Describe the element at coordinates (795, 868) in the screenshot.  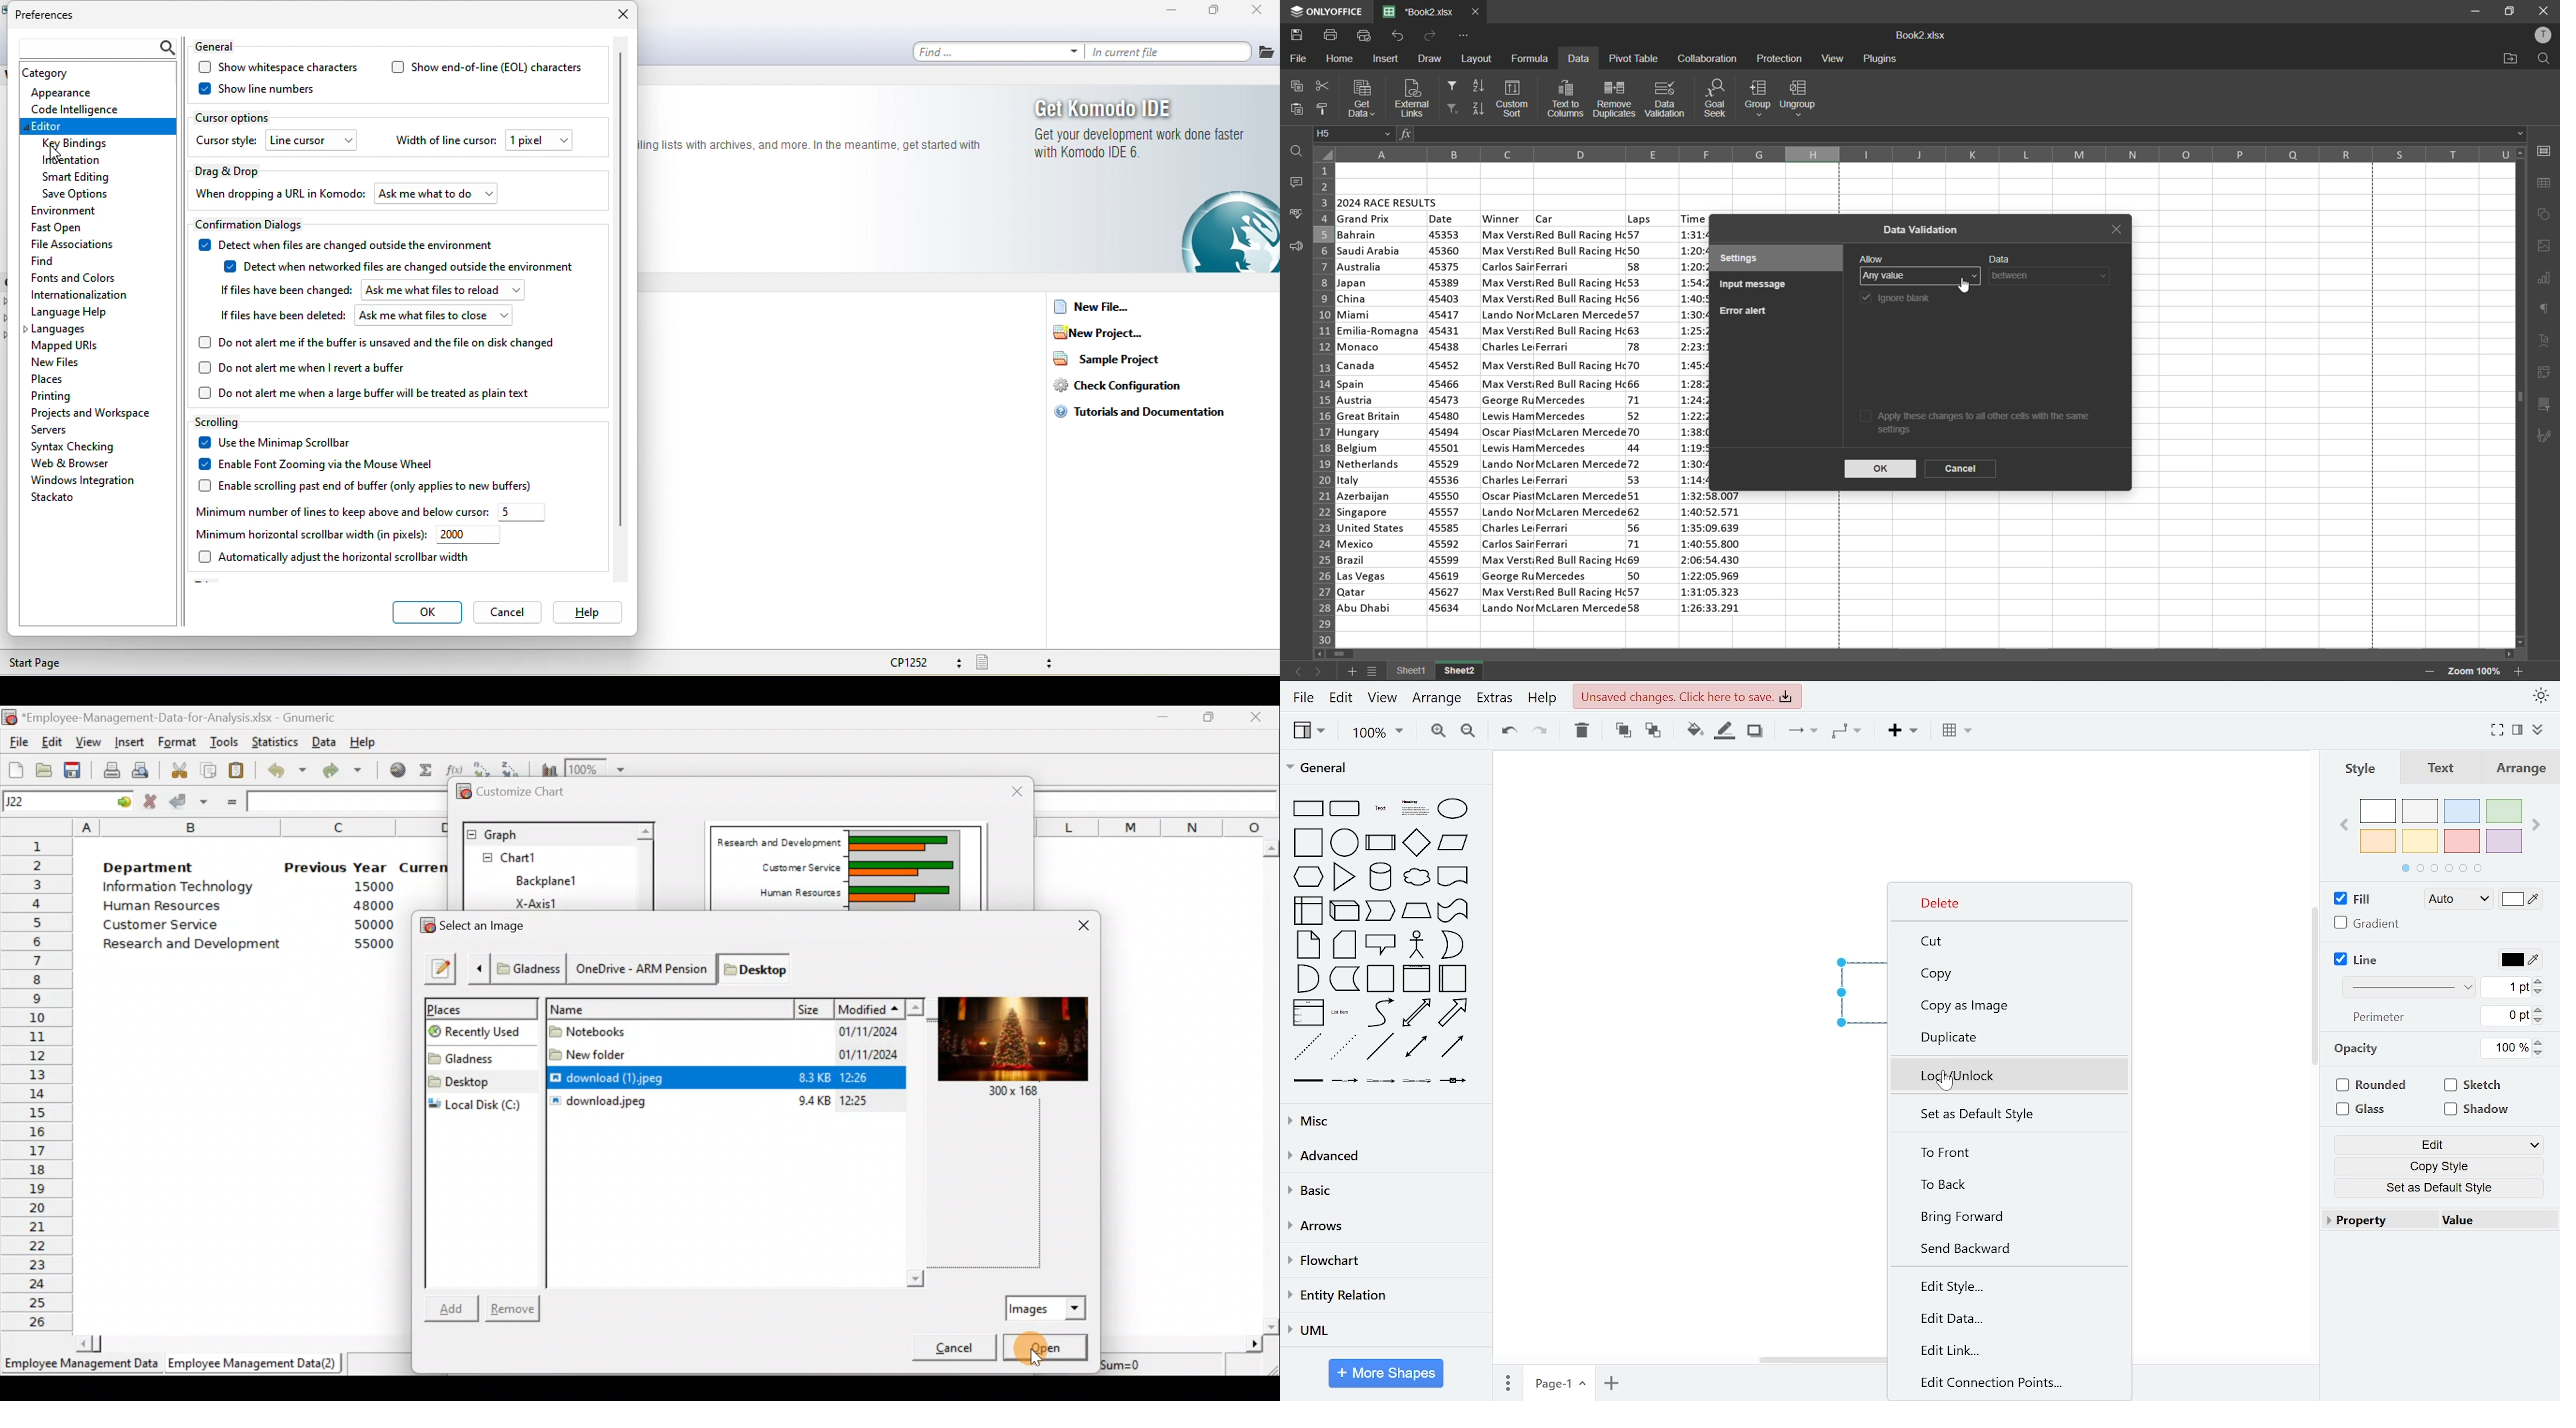
I see `Customer Service` at that location.